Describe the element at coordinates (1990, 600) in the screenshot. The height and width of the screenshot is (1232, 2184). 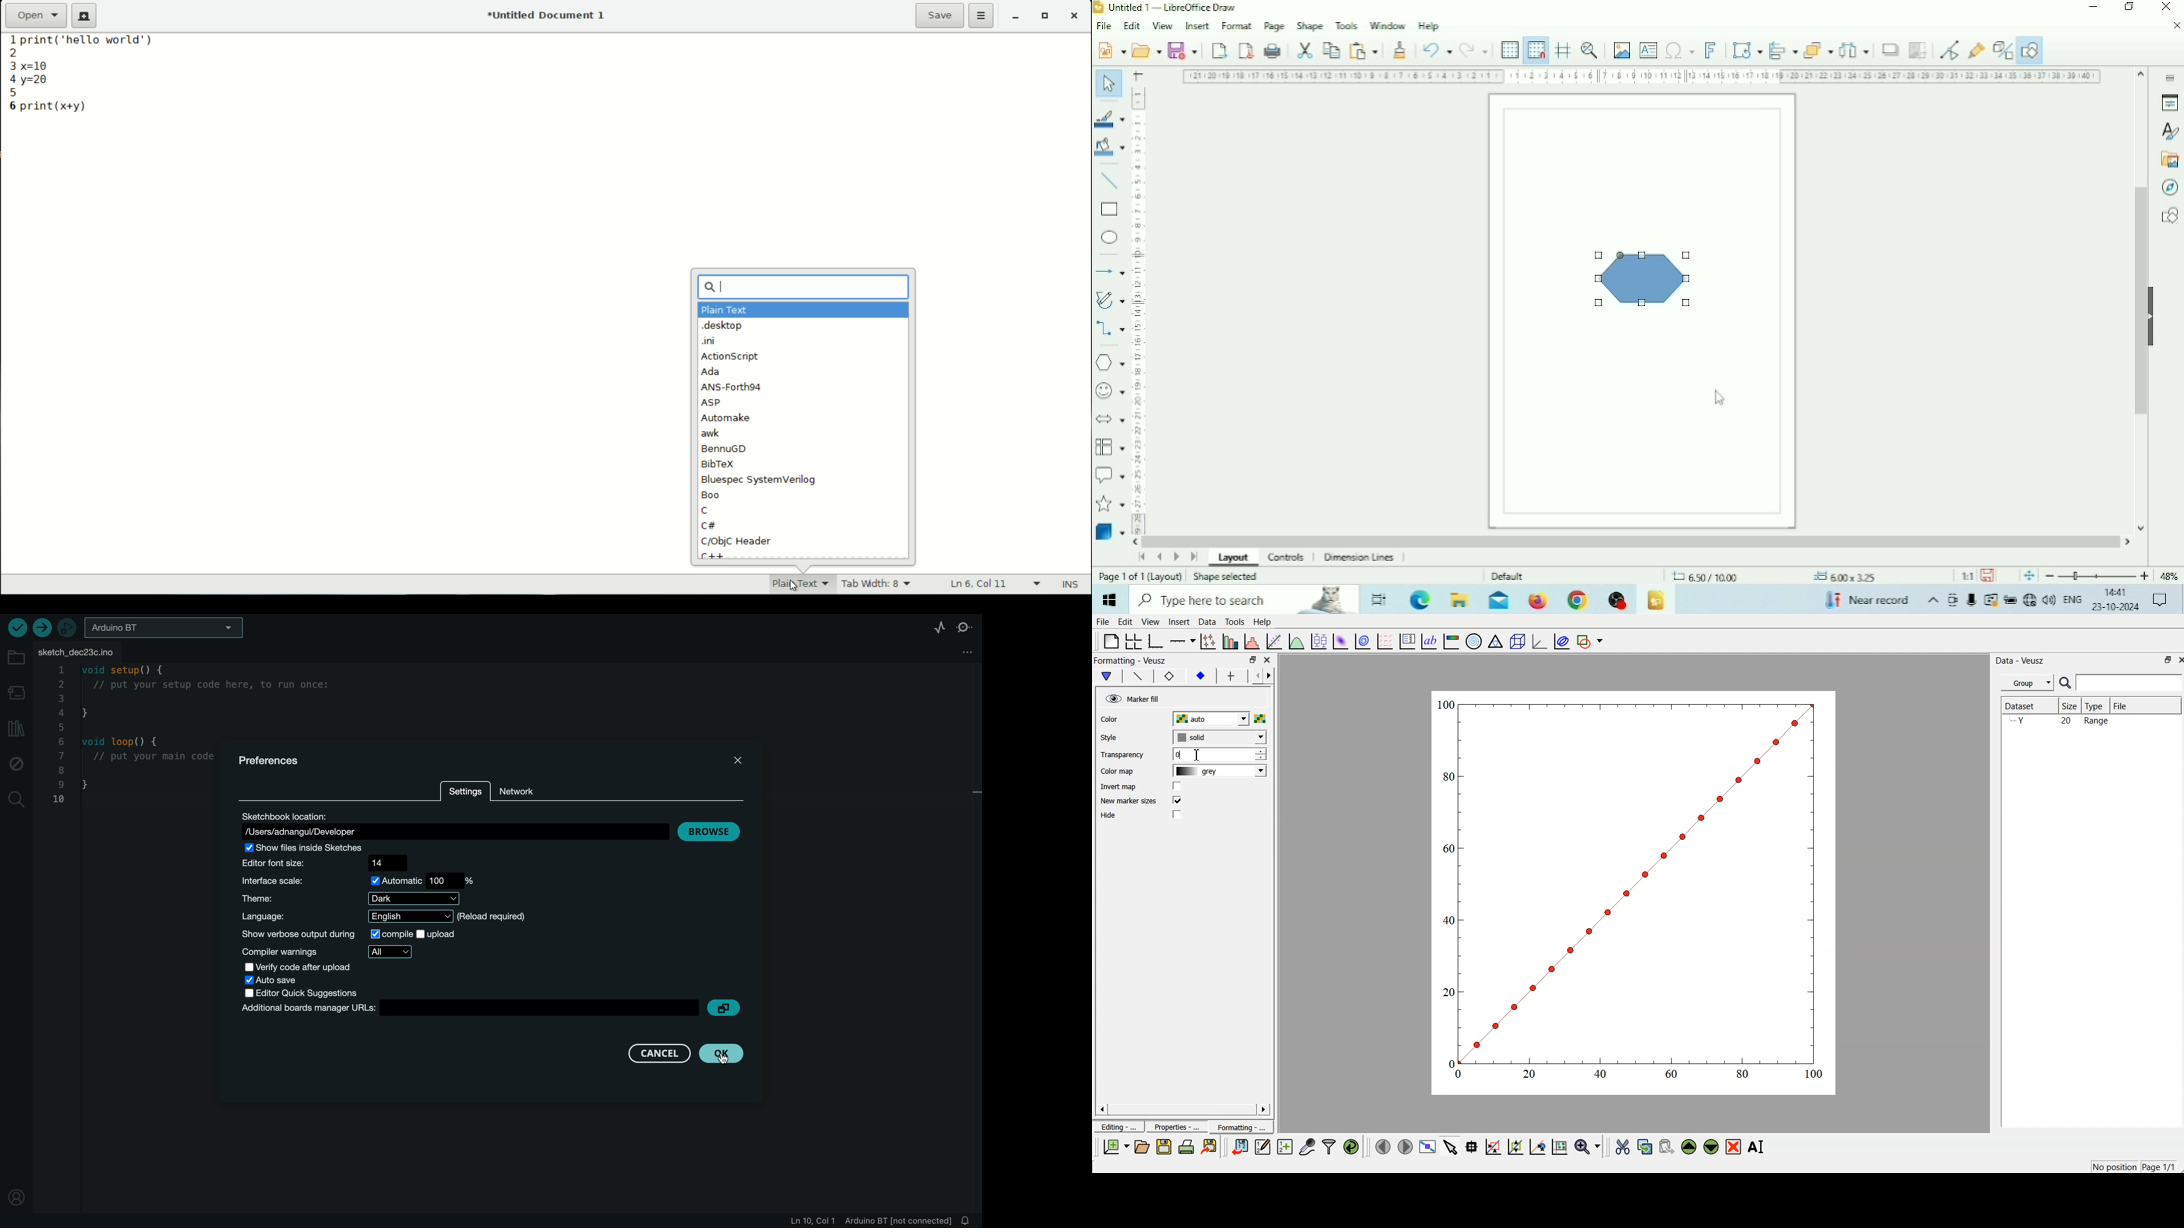
I see `Warning` at that location.